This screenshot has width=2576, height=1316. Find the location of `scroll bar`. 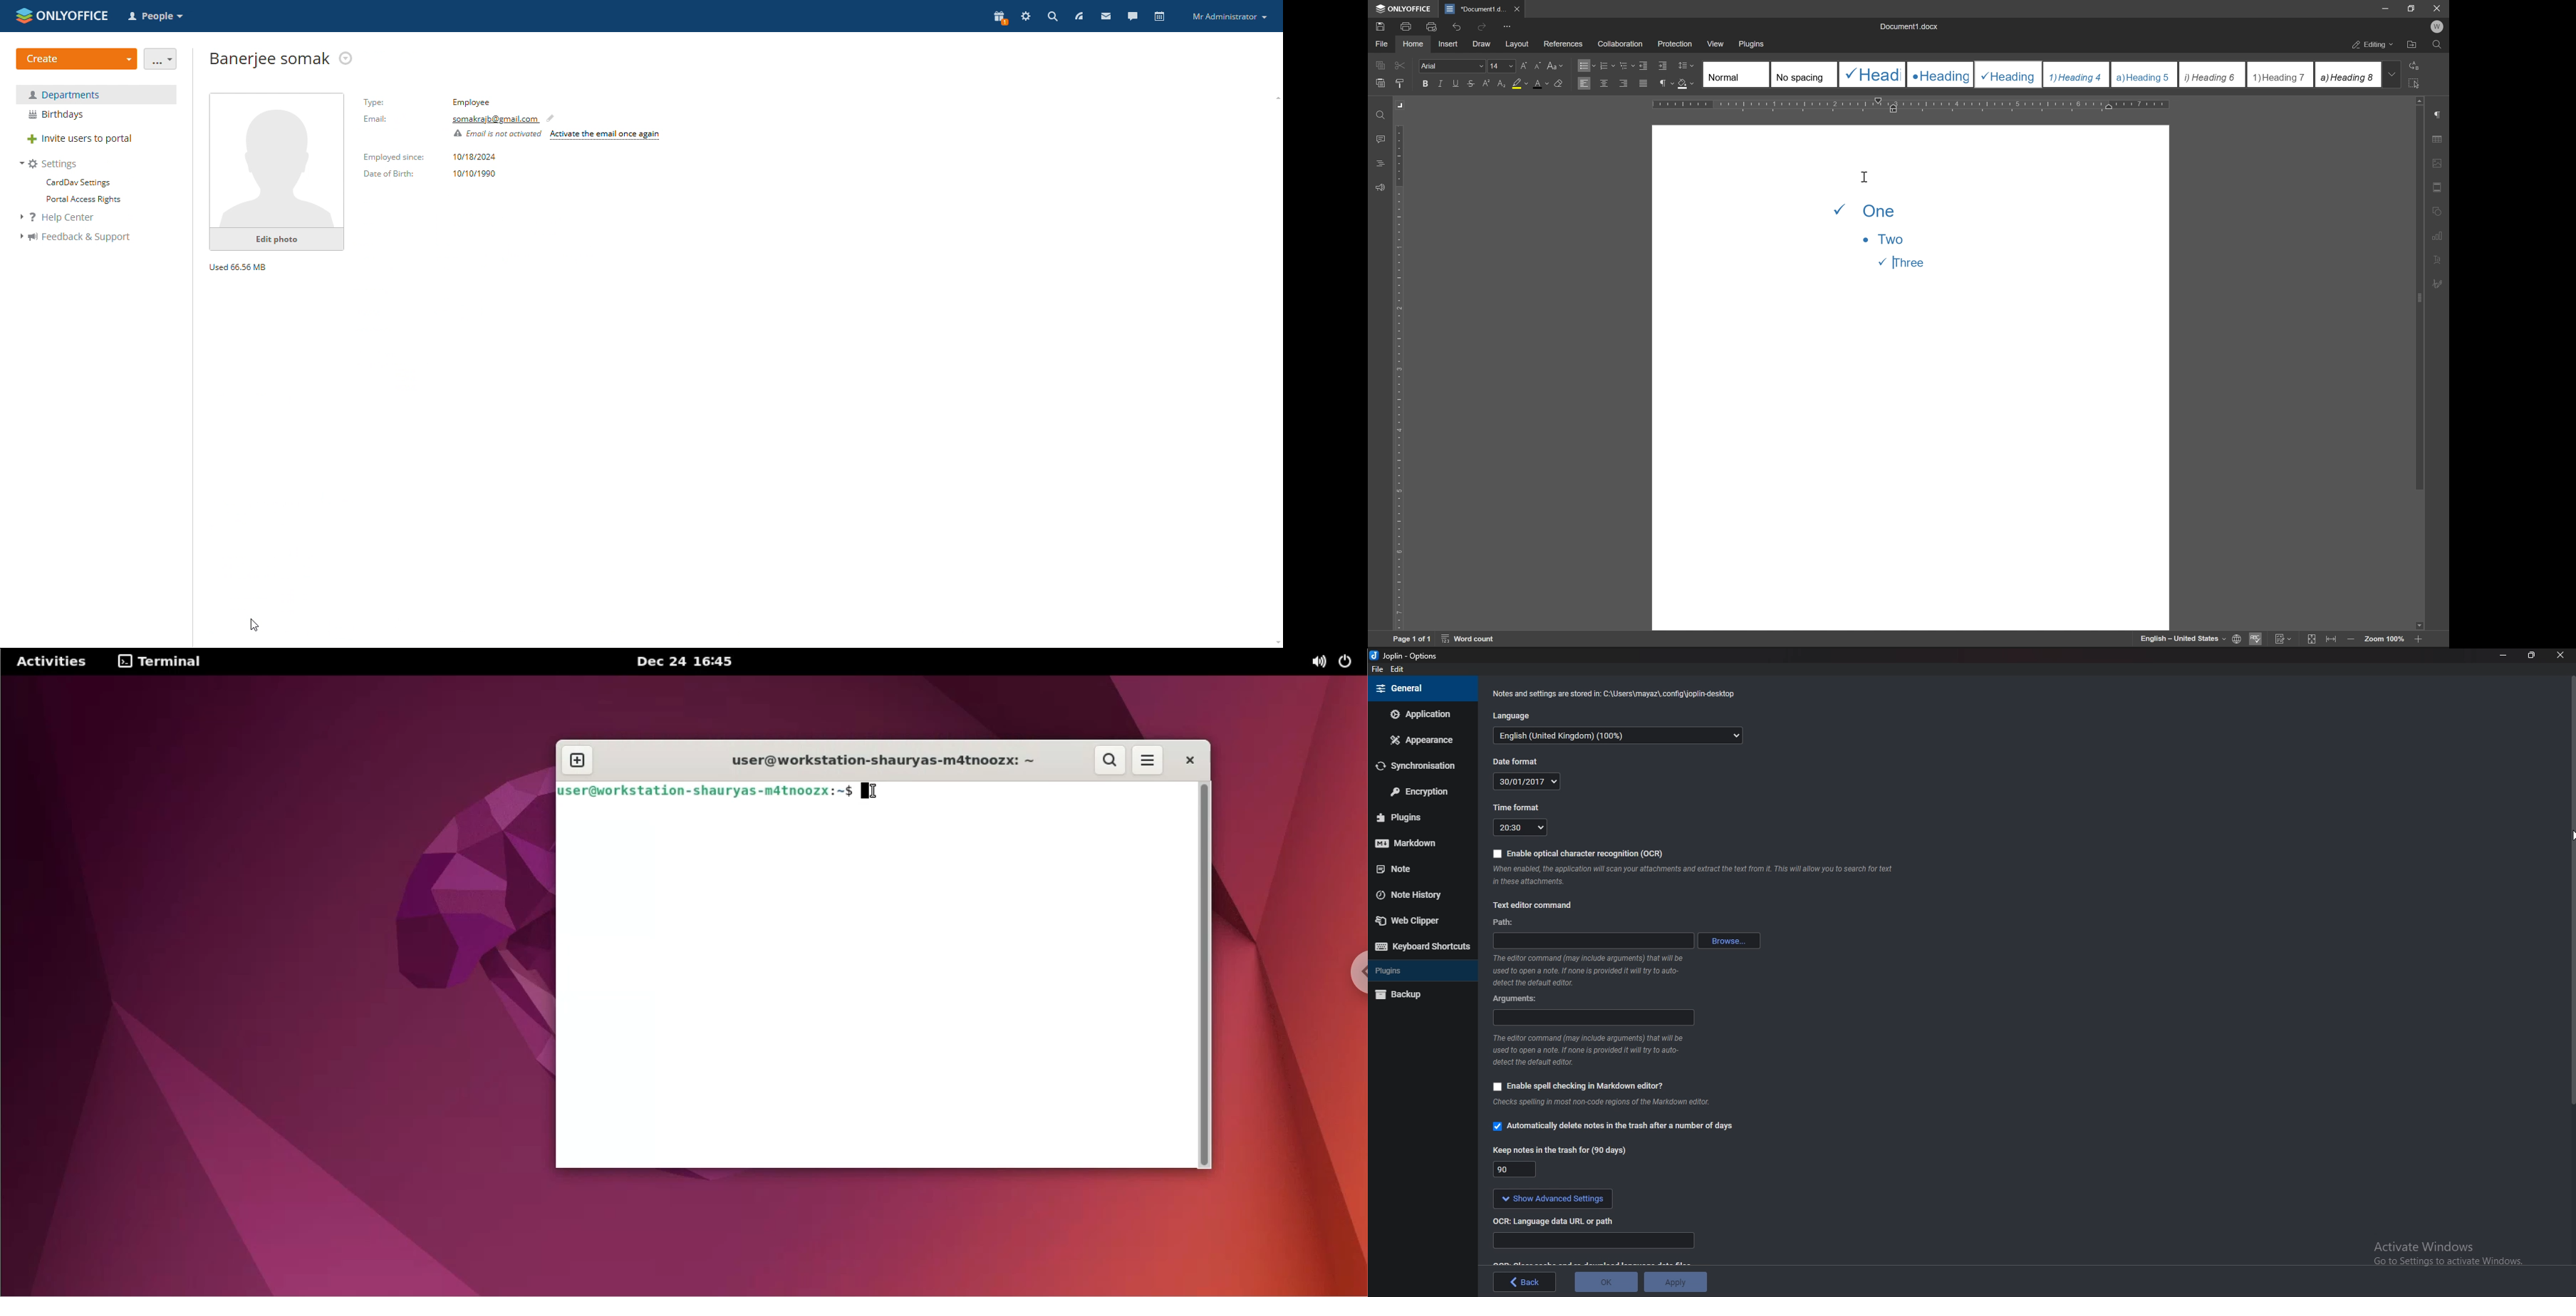

scroll bar is located at coordinates (2571, 894).